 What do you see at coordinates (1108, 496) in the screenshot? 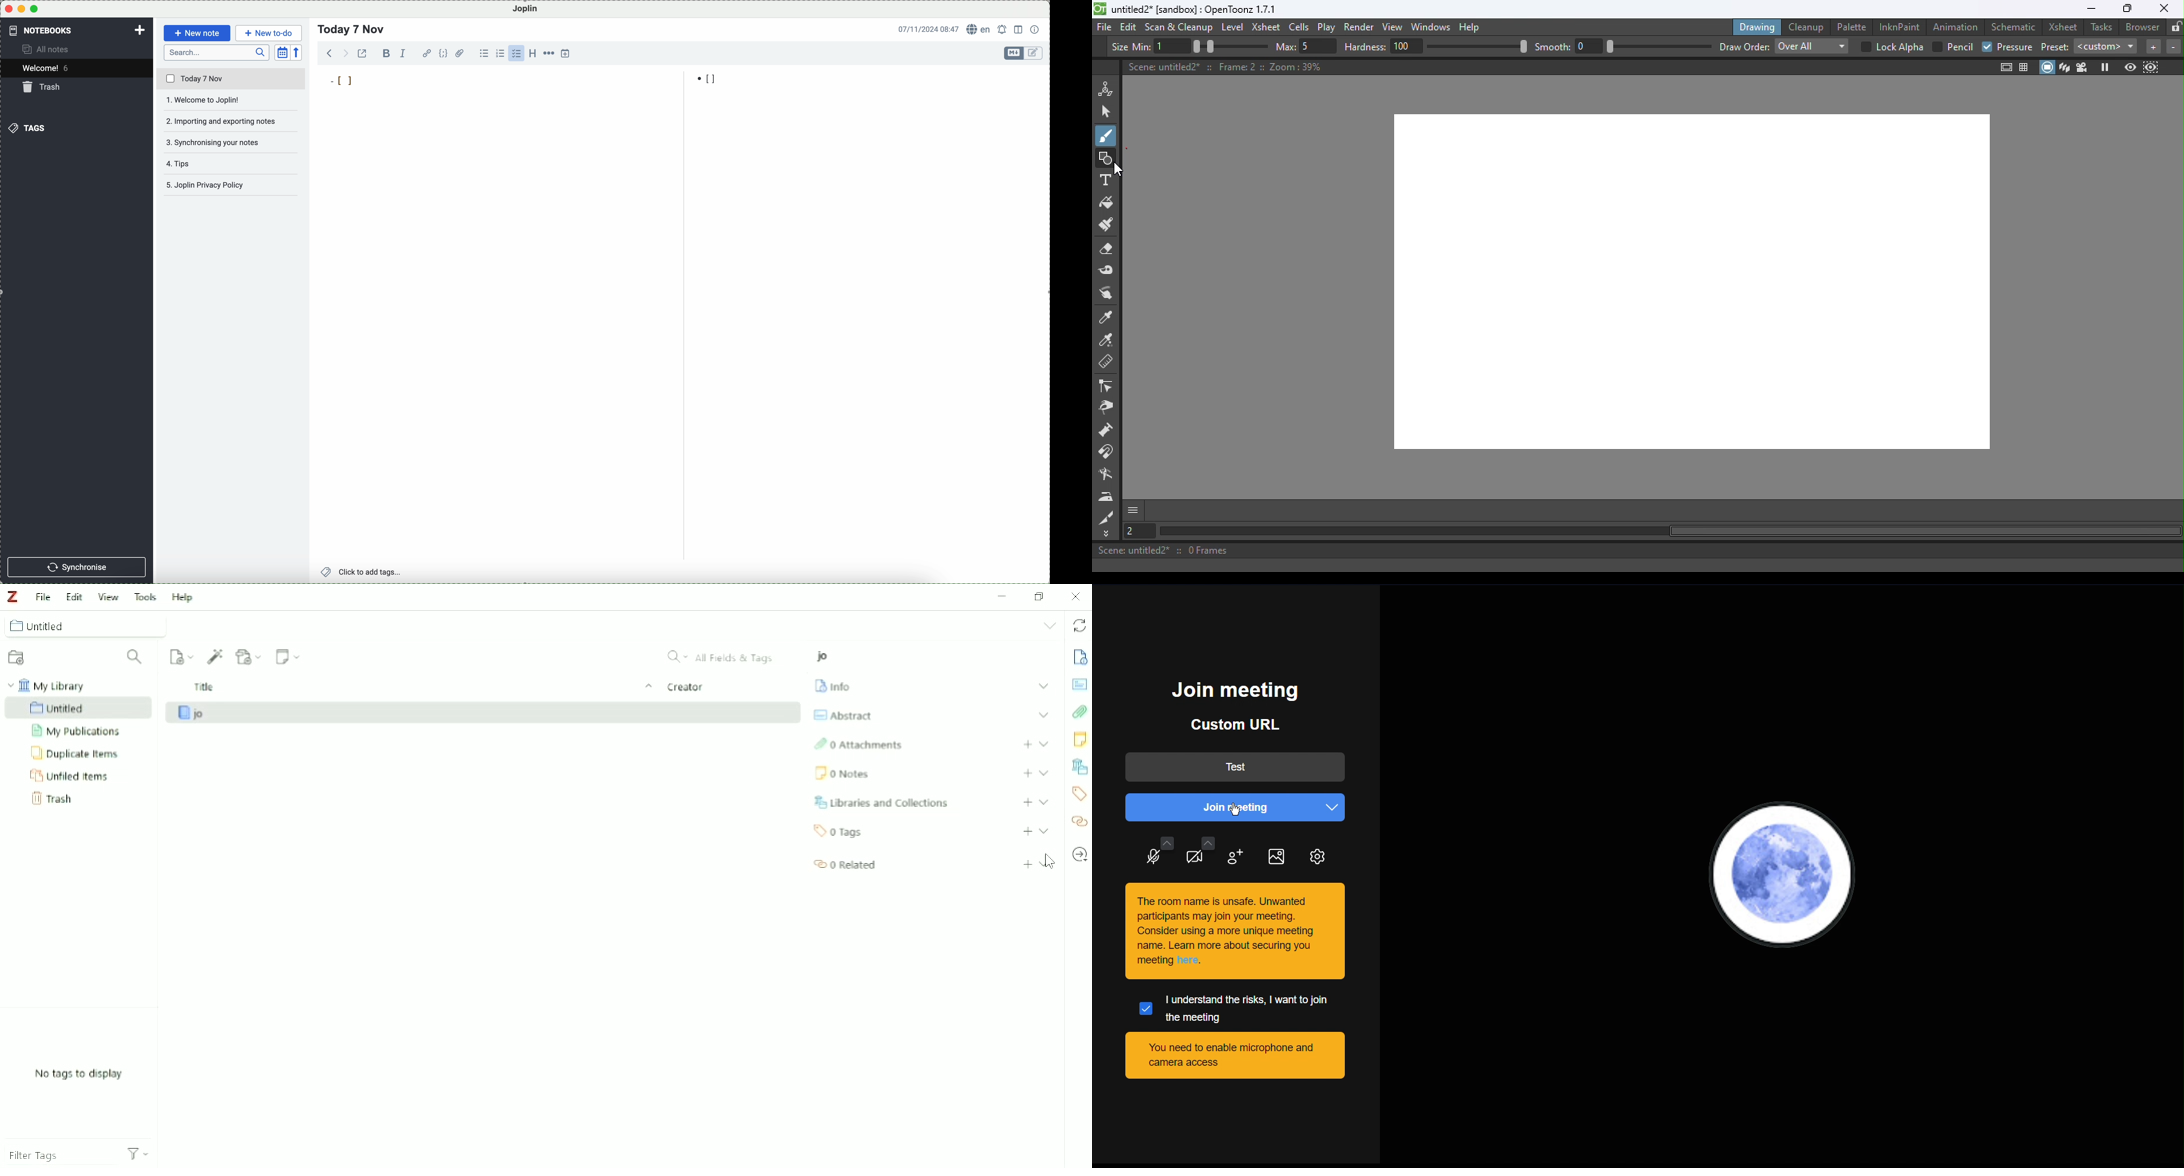
I see `Iron tool` at bounding box center [1108, 496].